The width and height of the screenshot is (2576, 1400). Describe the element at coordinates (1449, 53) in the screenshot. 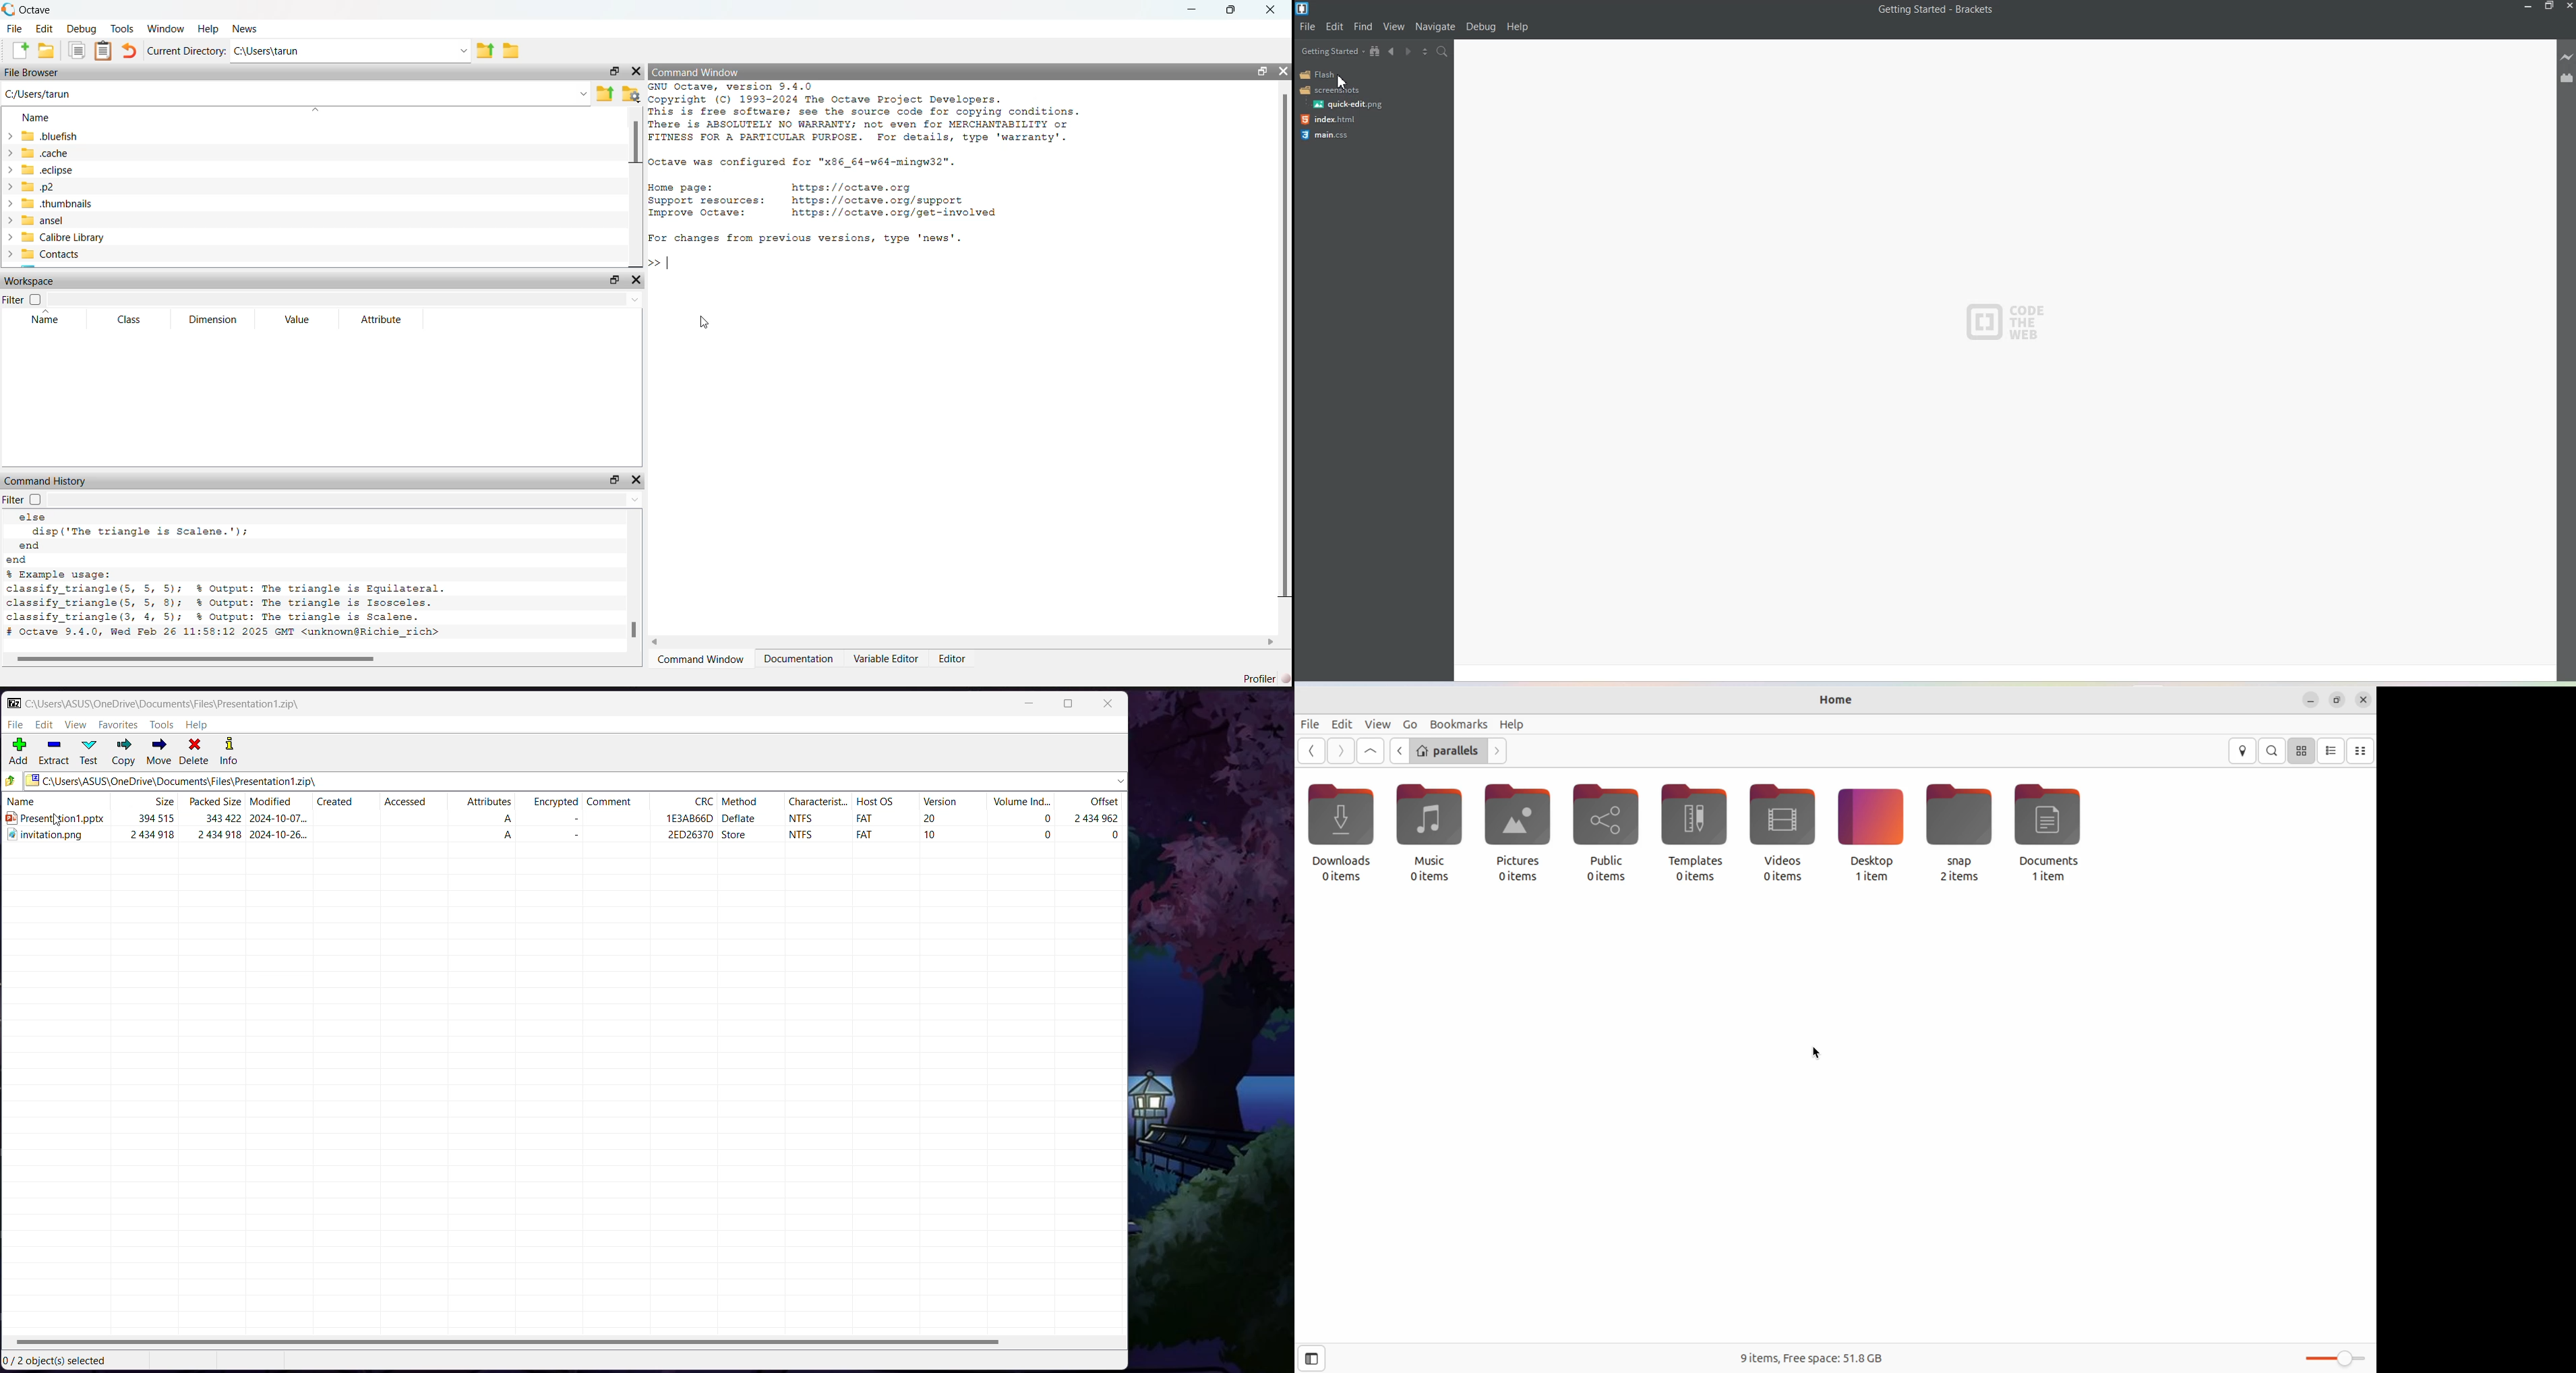

I see `Find In Files` at that location.